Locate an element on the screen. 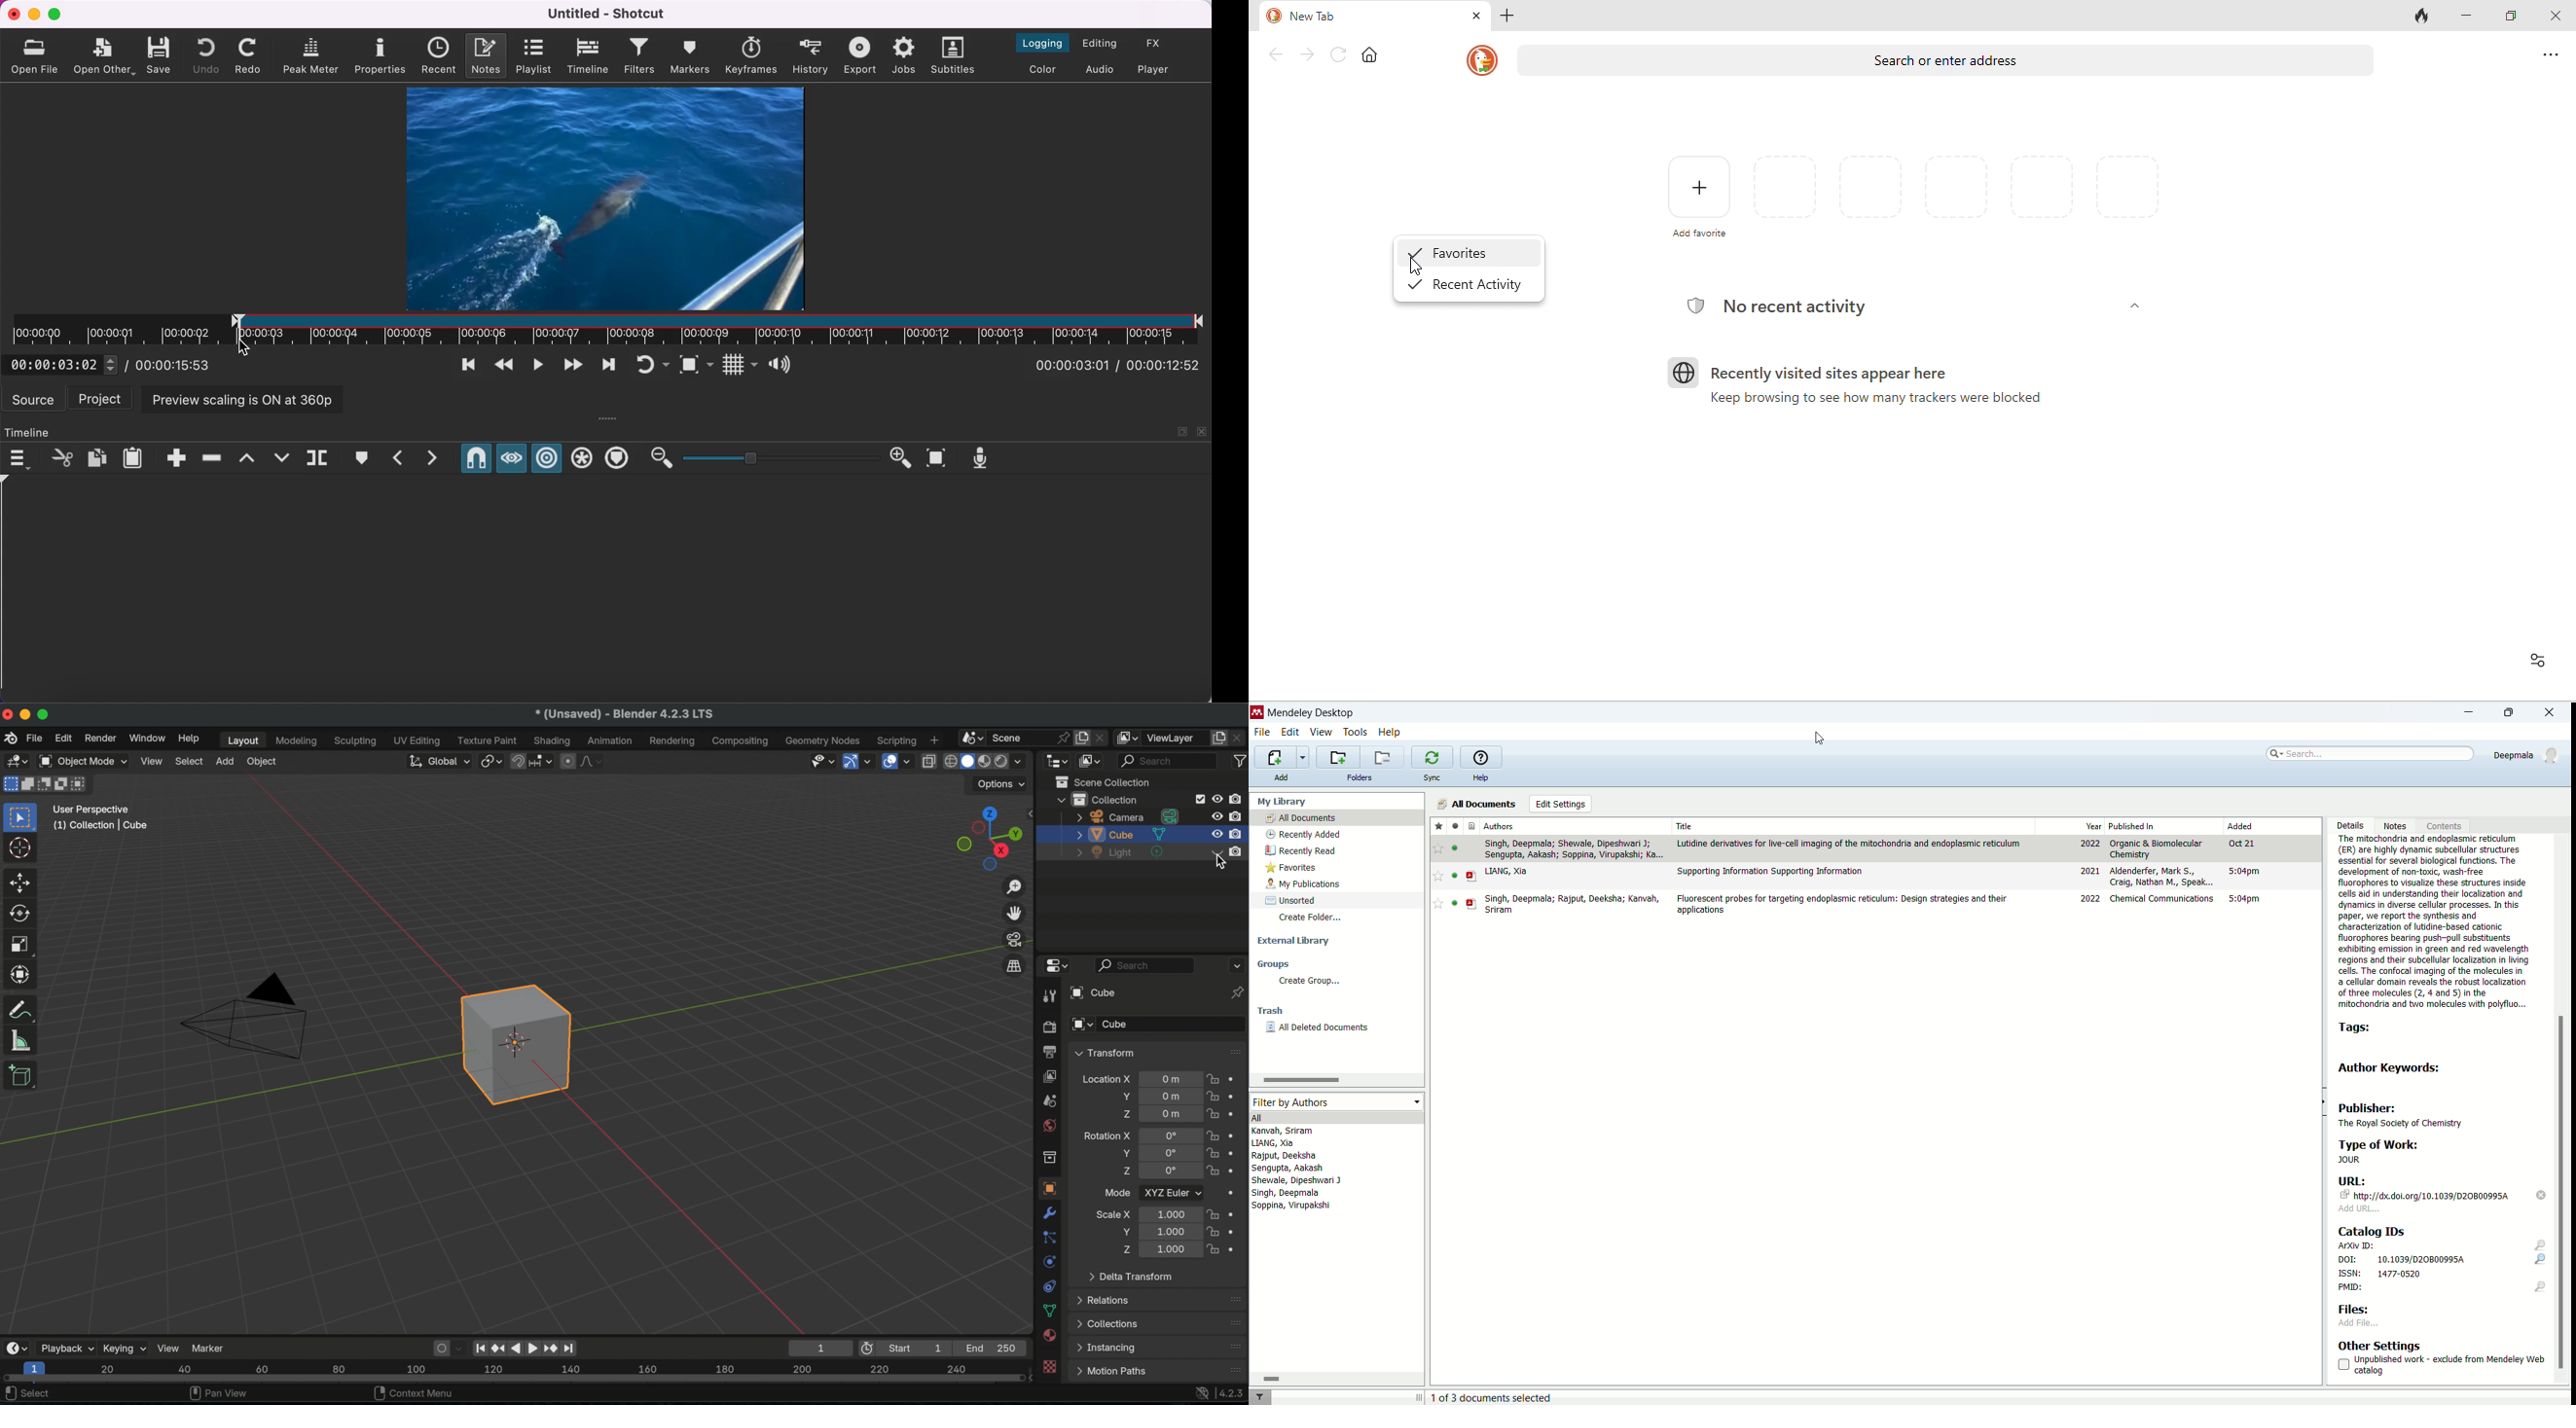 This screenshot has height=1428, width=2576. record audio is located at coordinates (985, 459).